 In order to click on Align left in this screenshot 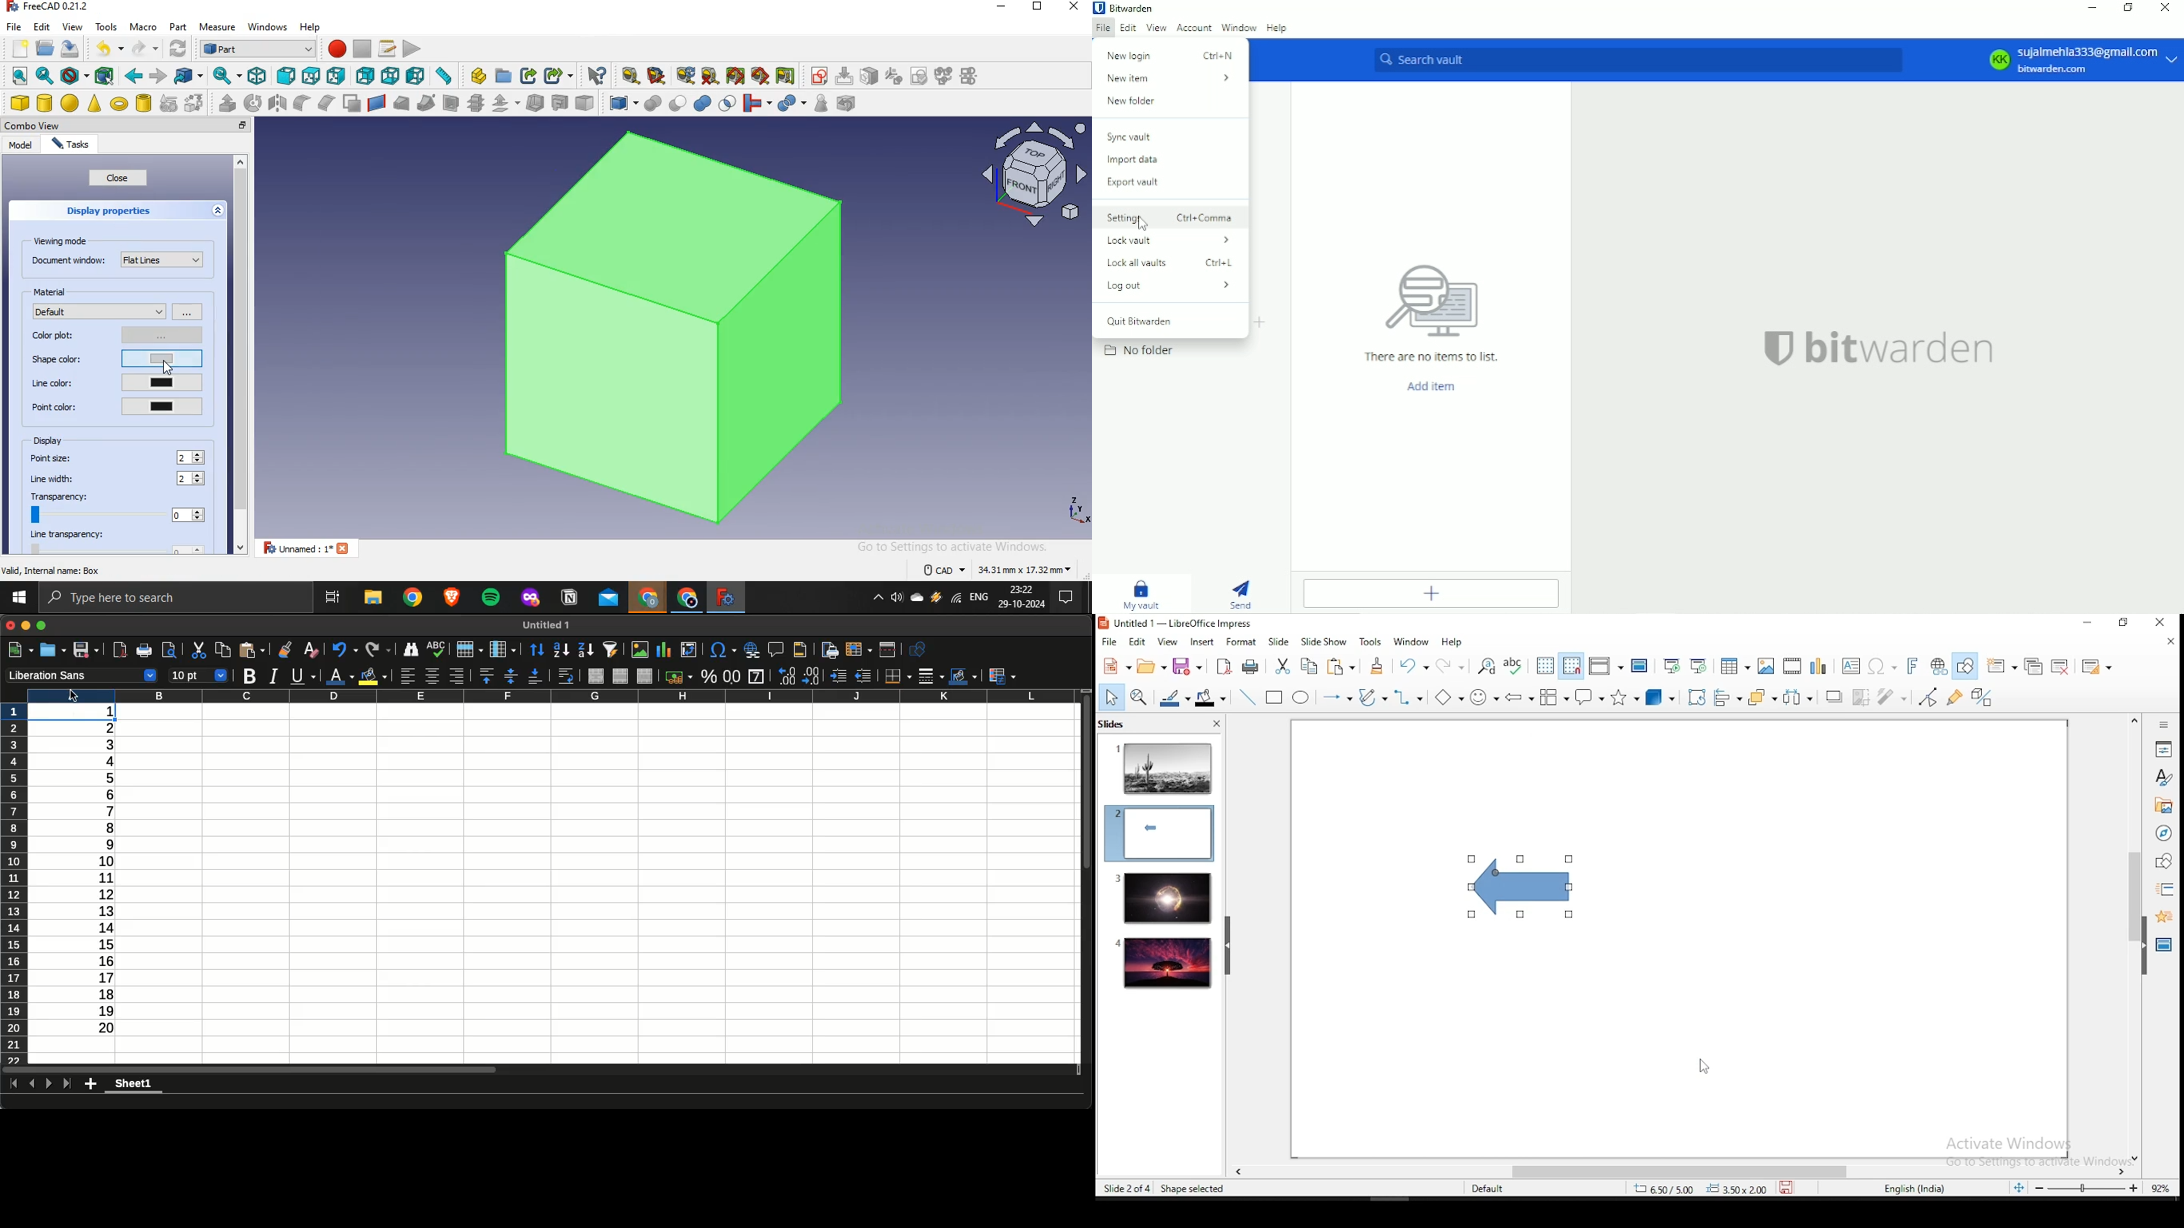, I will do `click(409, 677)`.